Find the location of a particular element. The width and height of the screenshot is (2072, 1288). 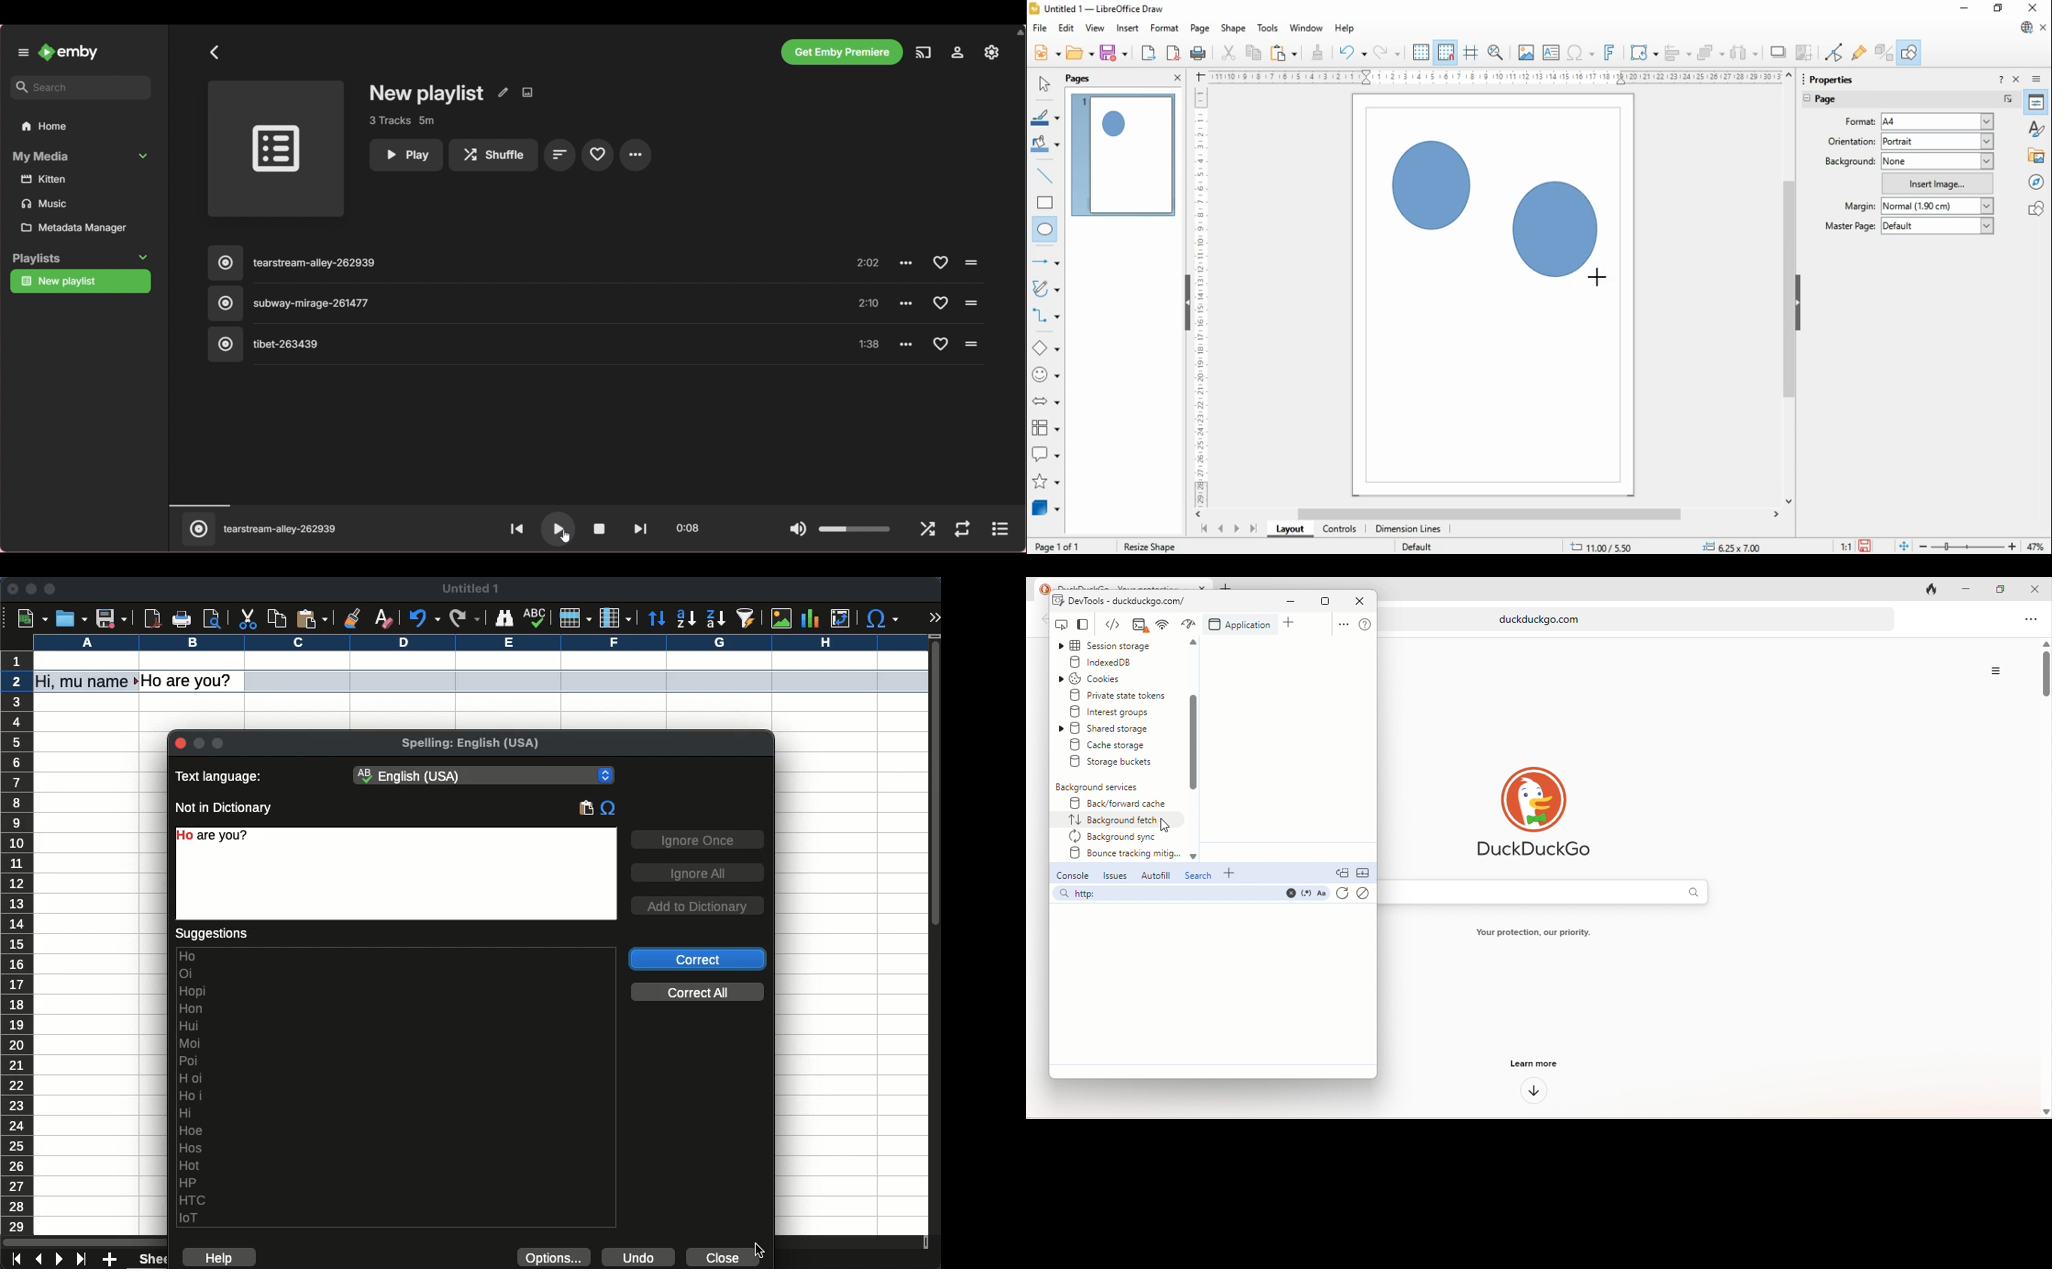

page is located at coordinates (1836, 101).